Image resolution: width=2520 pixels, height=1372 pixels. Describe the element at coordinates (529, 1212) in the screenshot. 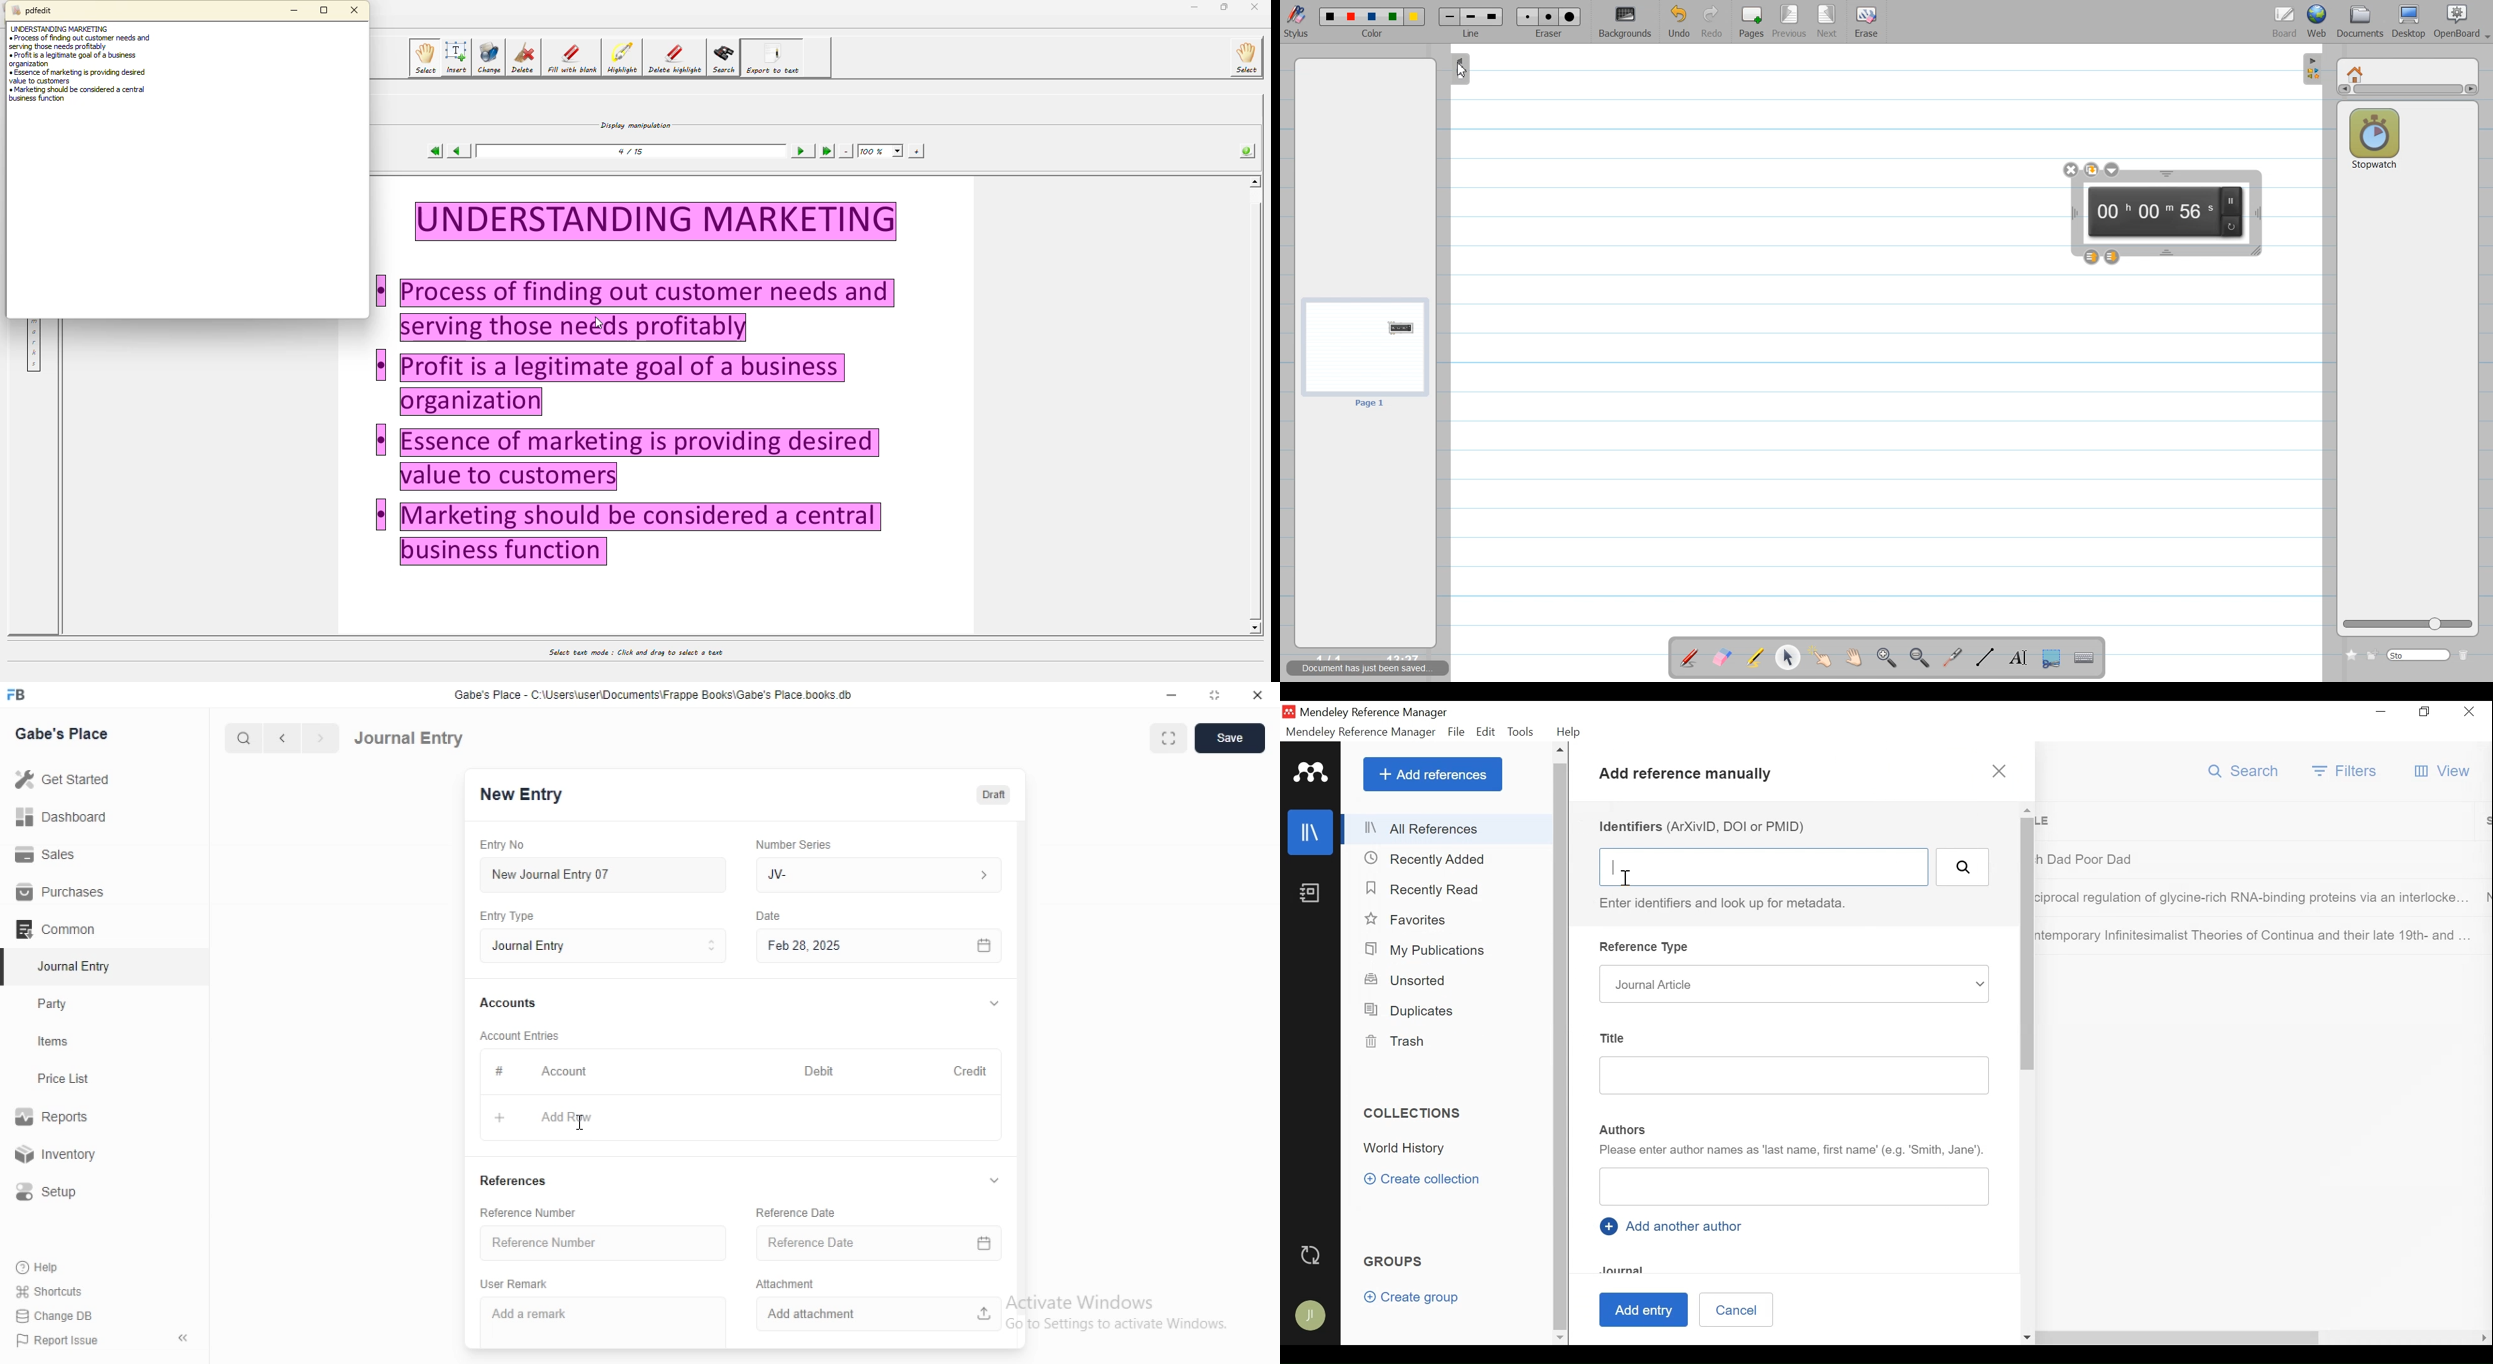

I see `‘Reference Number` at that location.